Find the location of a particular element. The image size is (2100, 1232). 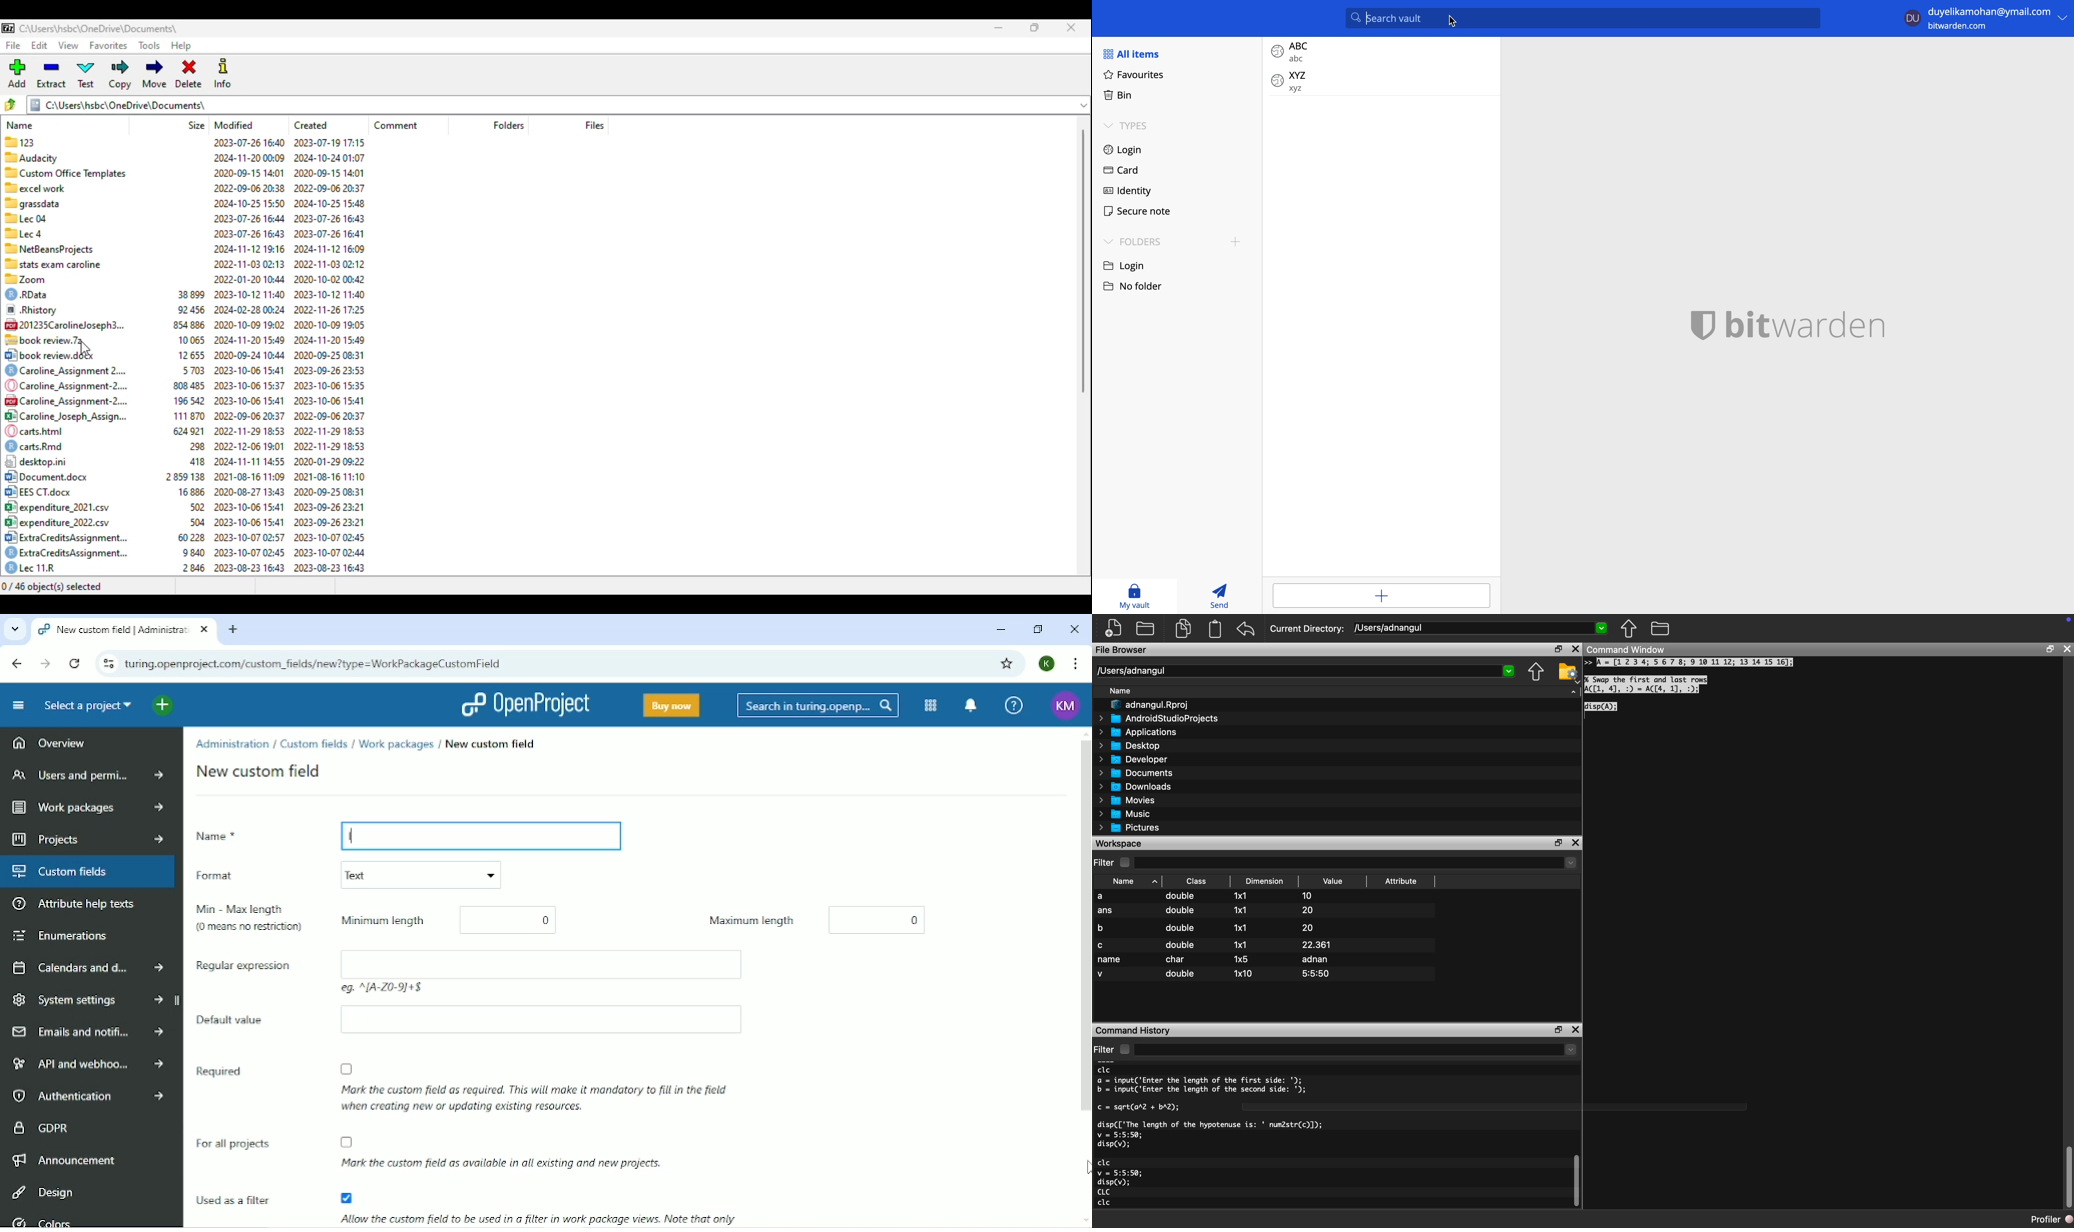

OpenProject is located at coordinates (530, 705).